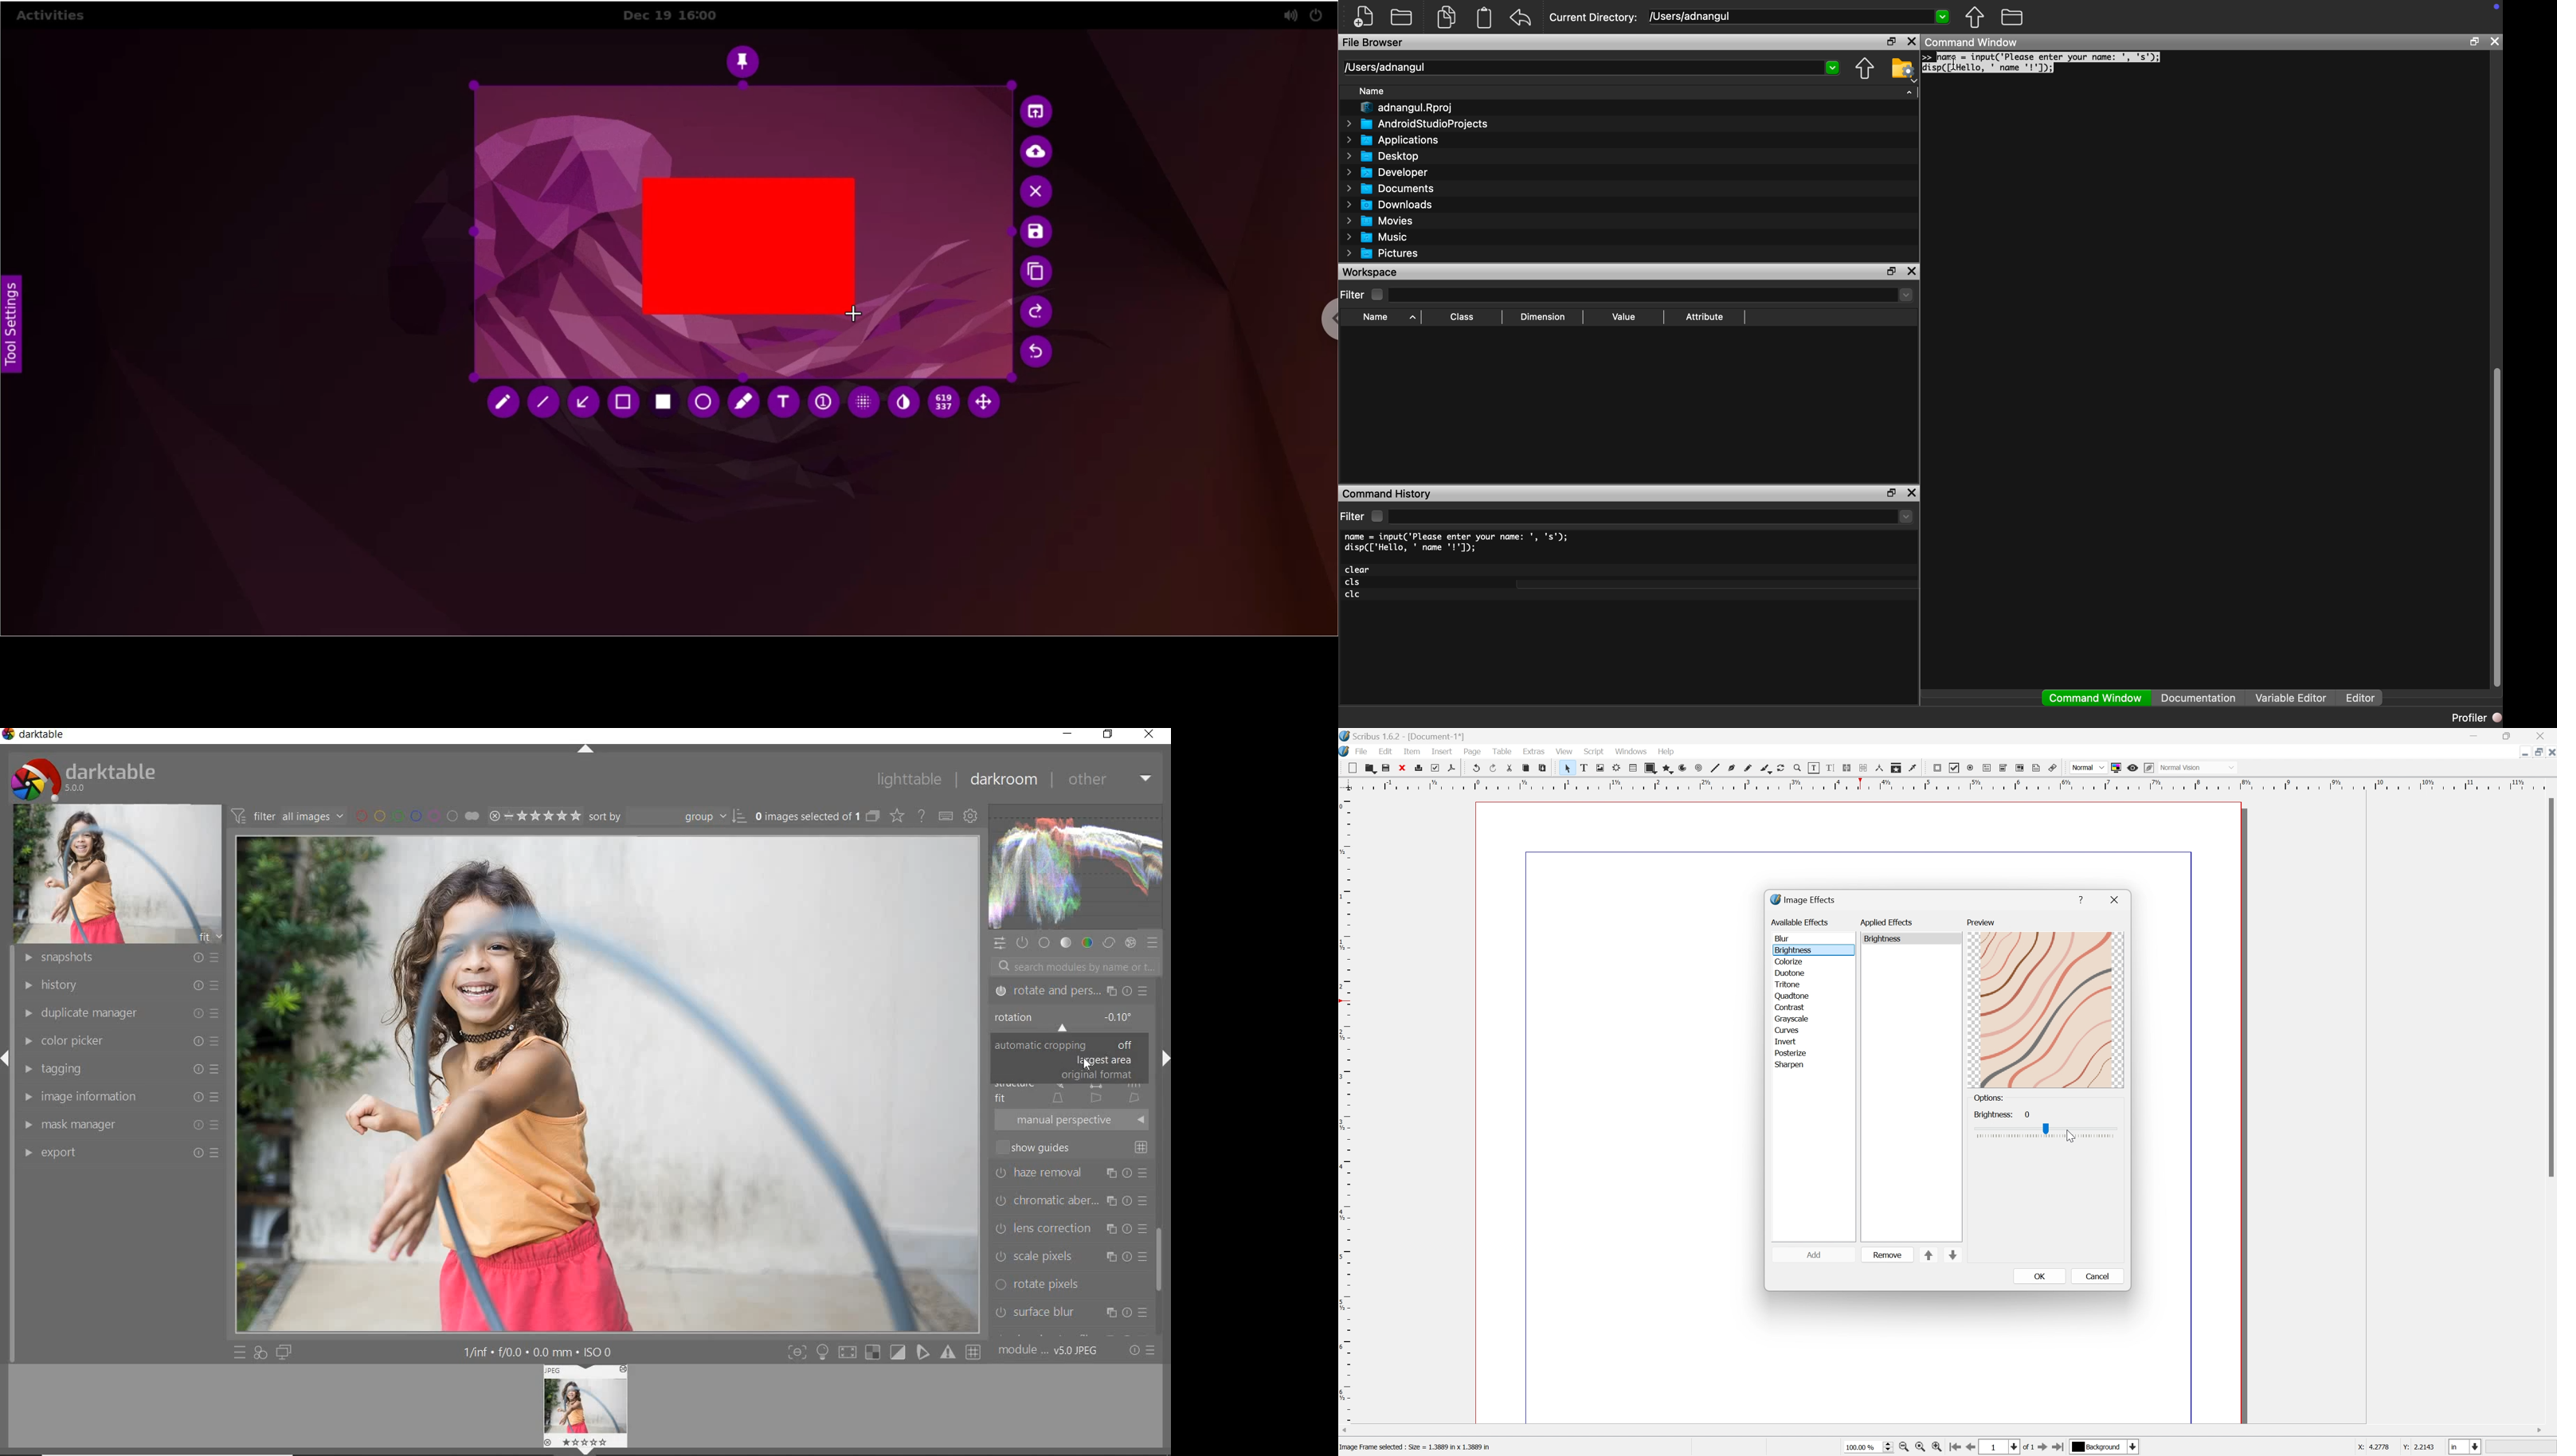 This screenshot has height=1456, width=2576. Describe the element at coordinates (1442, 752) in the screenshot. I see `Insert` at that location.